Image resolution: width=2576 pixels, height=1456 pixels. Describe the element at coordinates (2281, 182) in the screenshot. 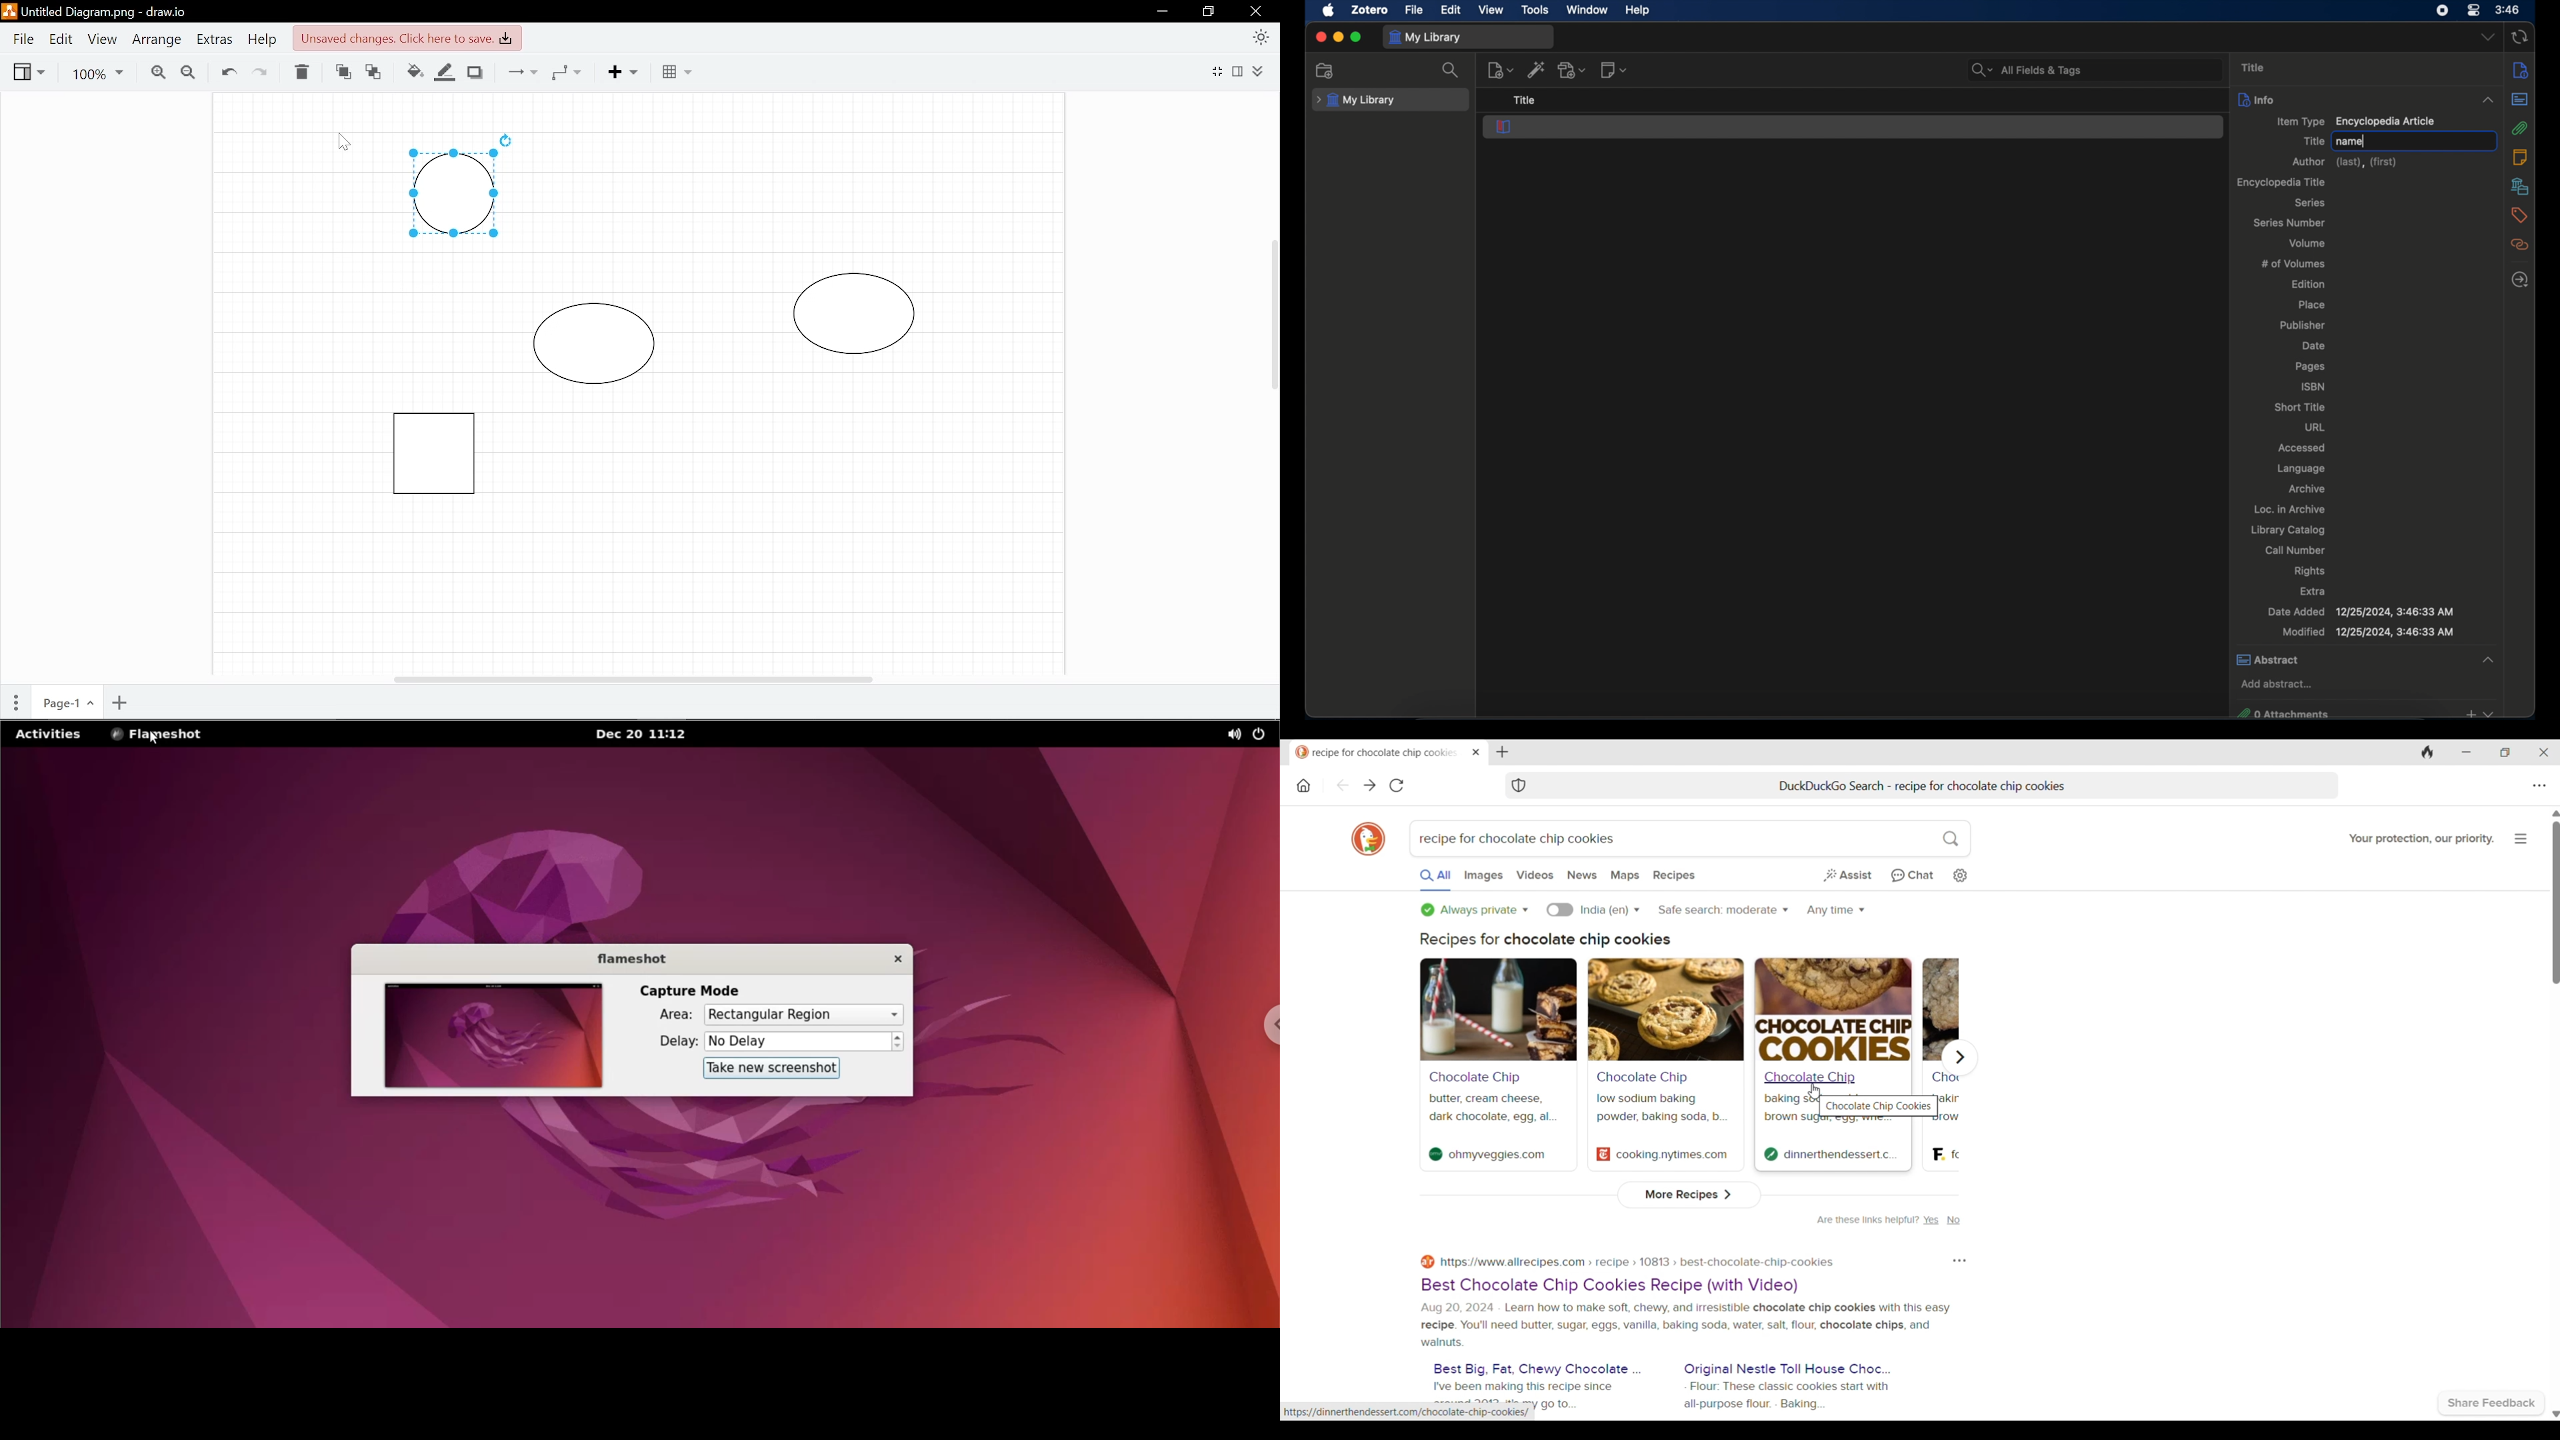

I see `encyclopedia title` at that location.